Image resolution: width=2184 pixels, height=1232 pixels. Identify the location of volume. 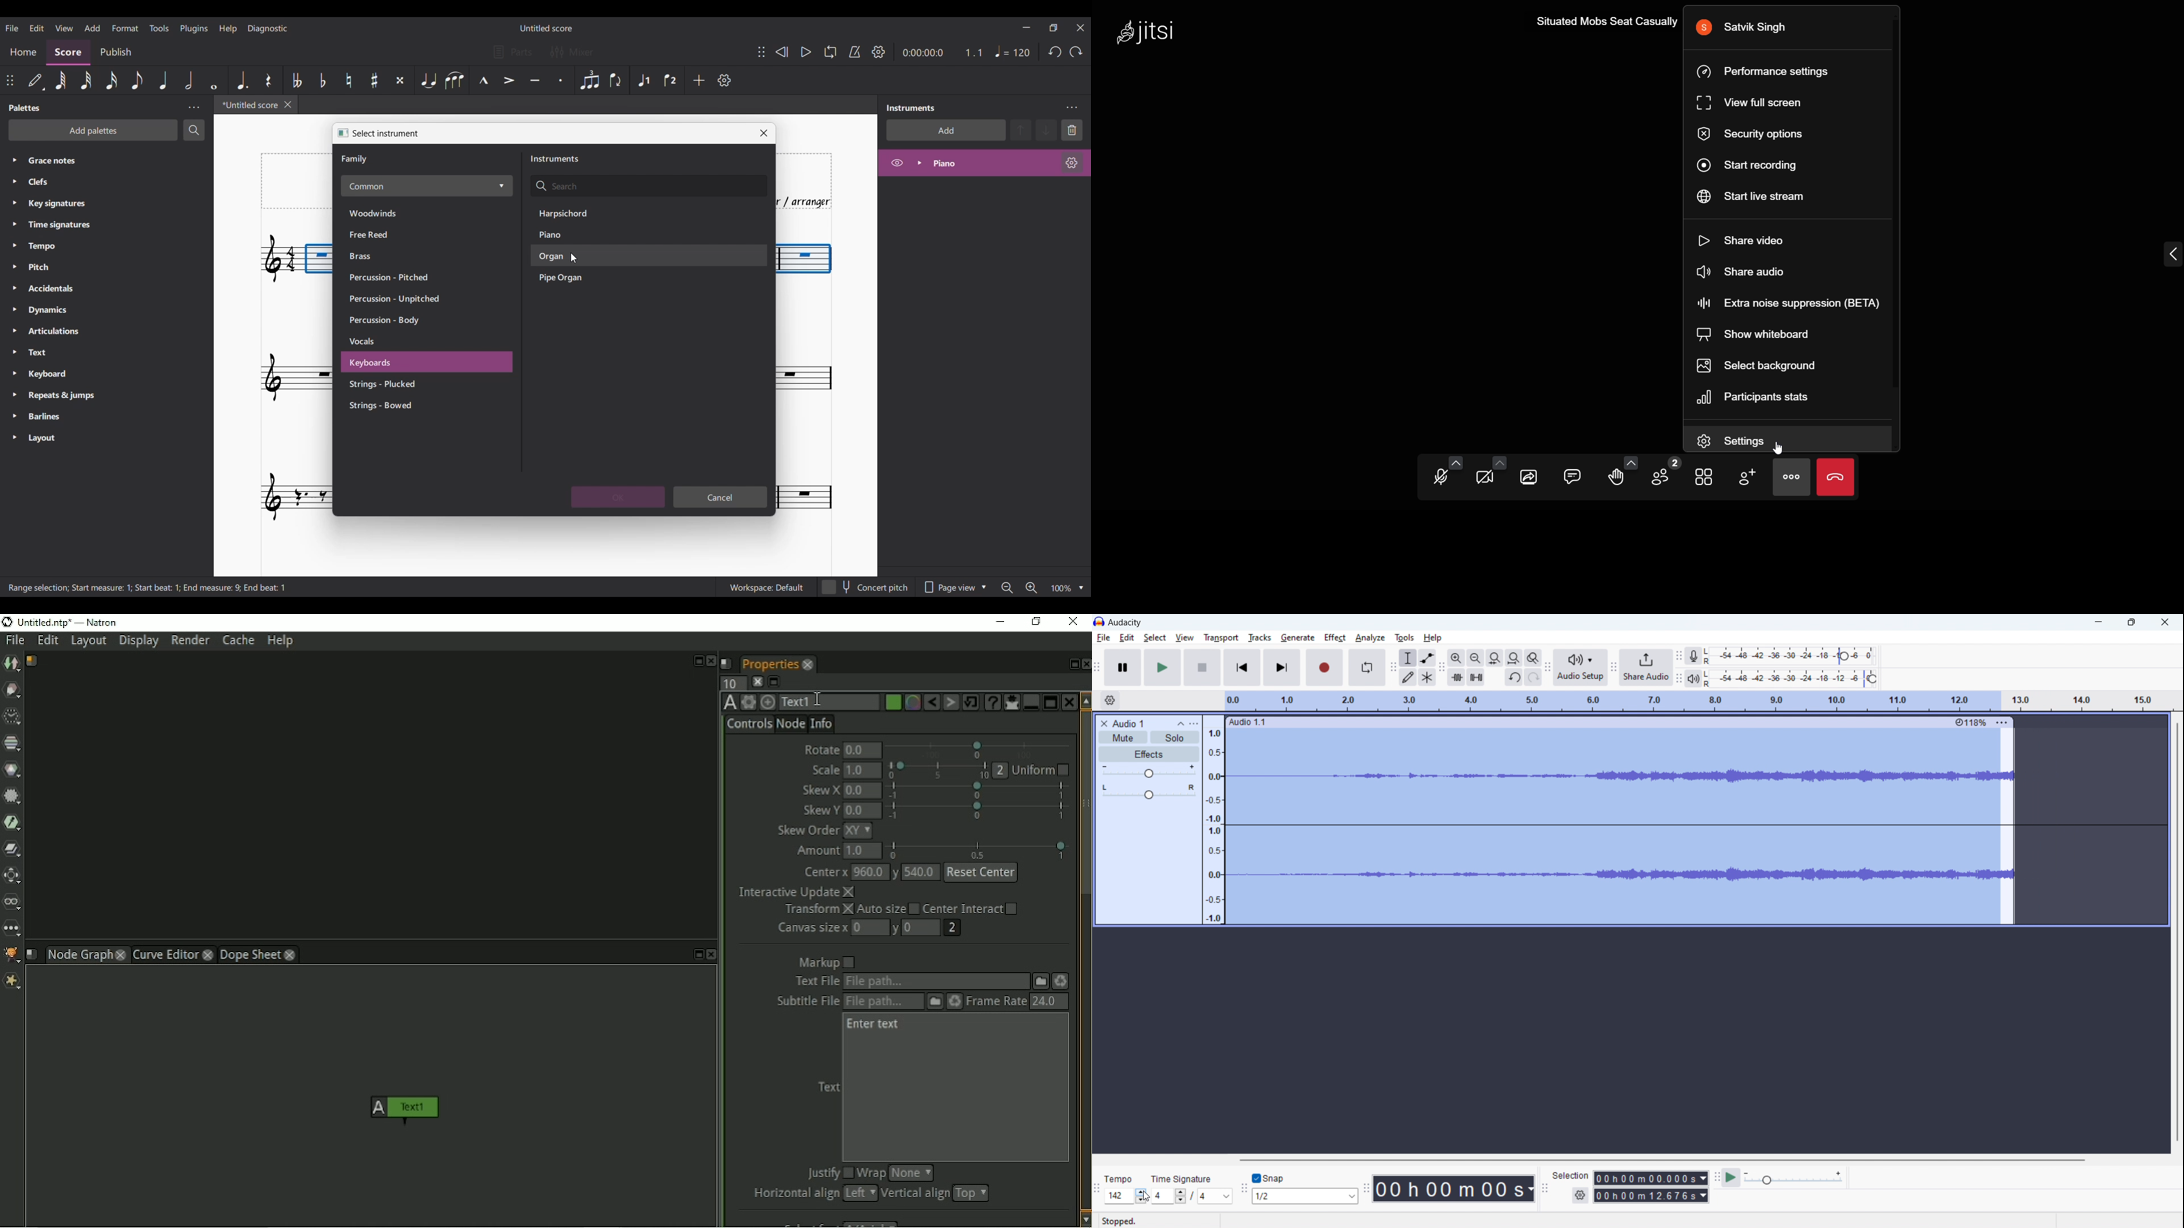
(1148, 771).